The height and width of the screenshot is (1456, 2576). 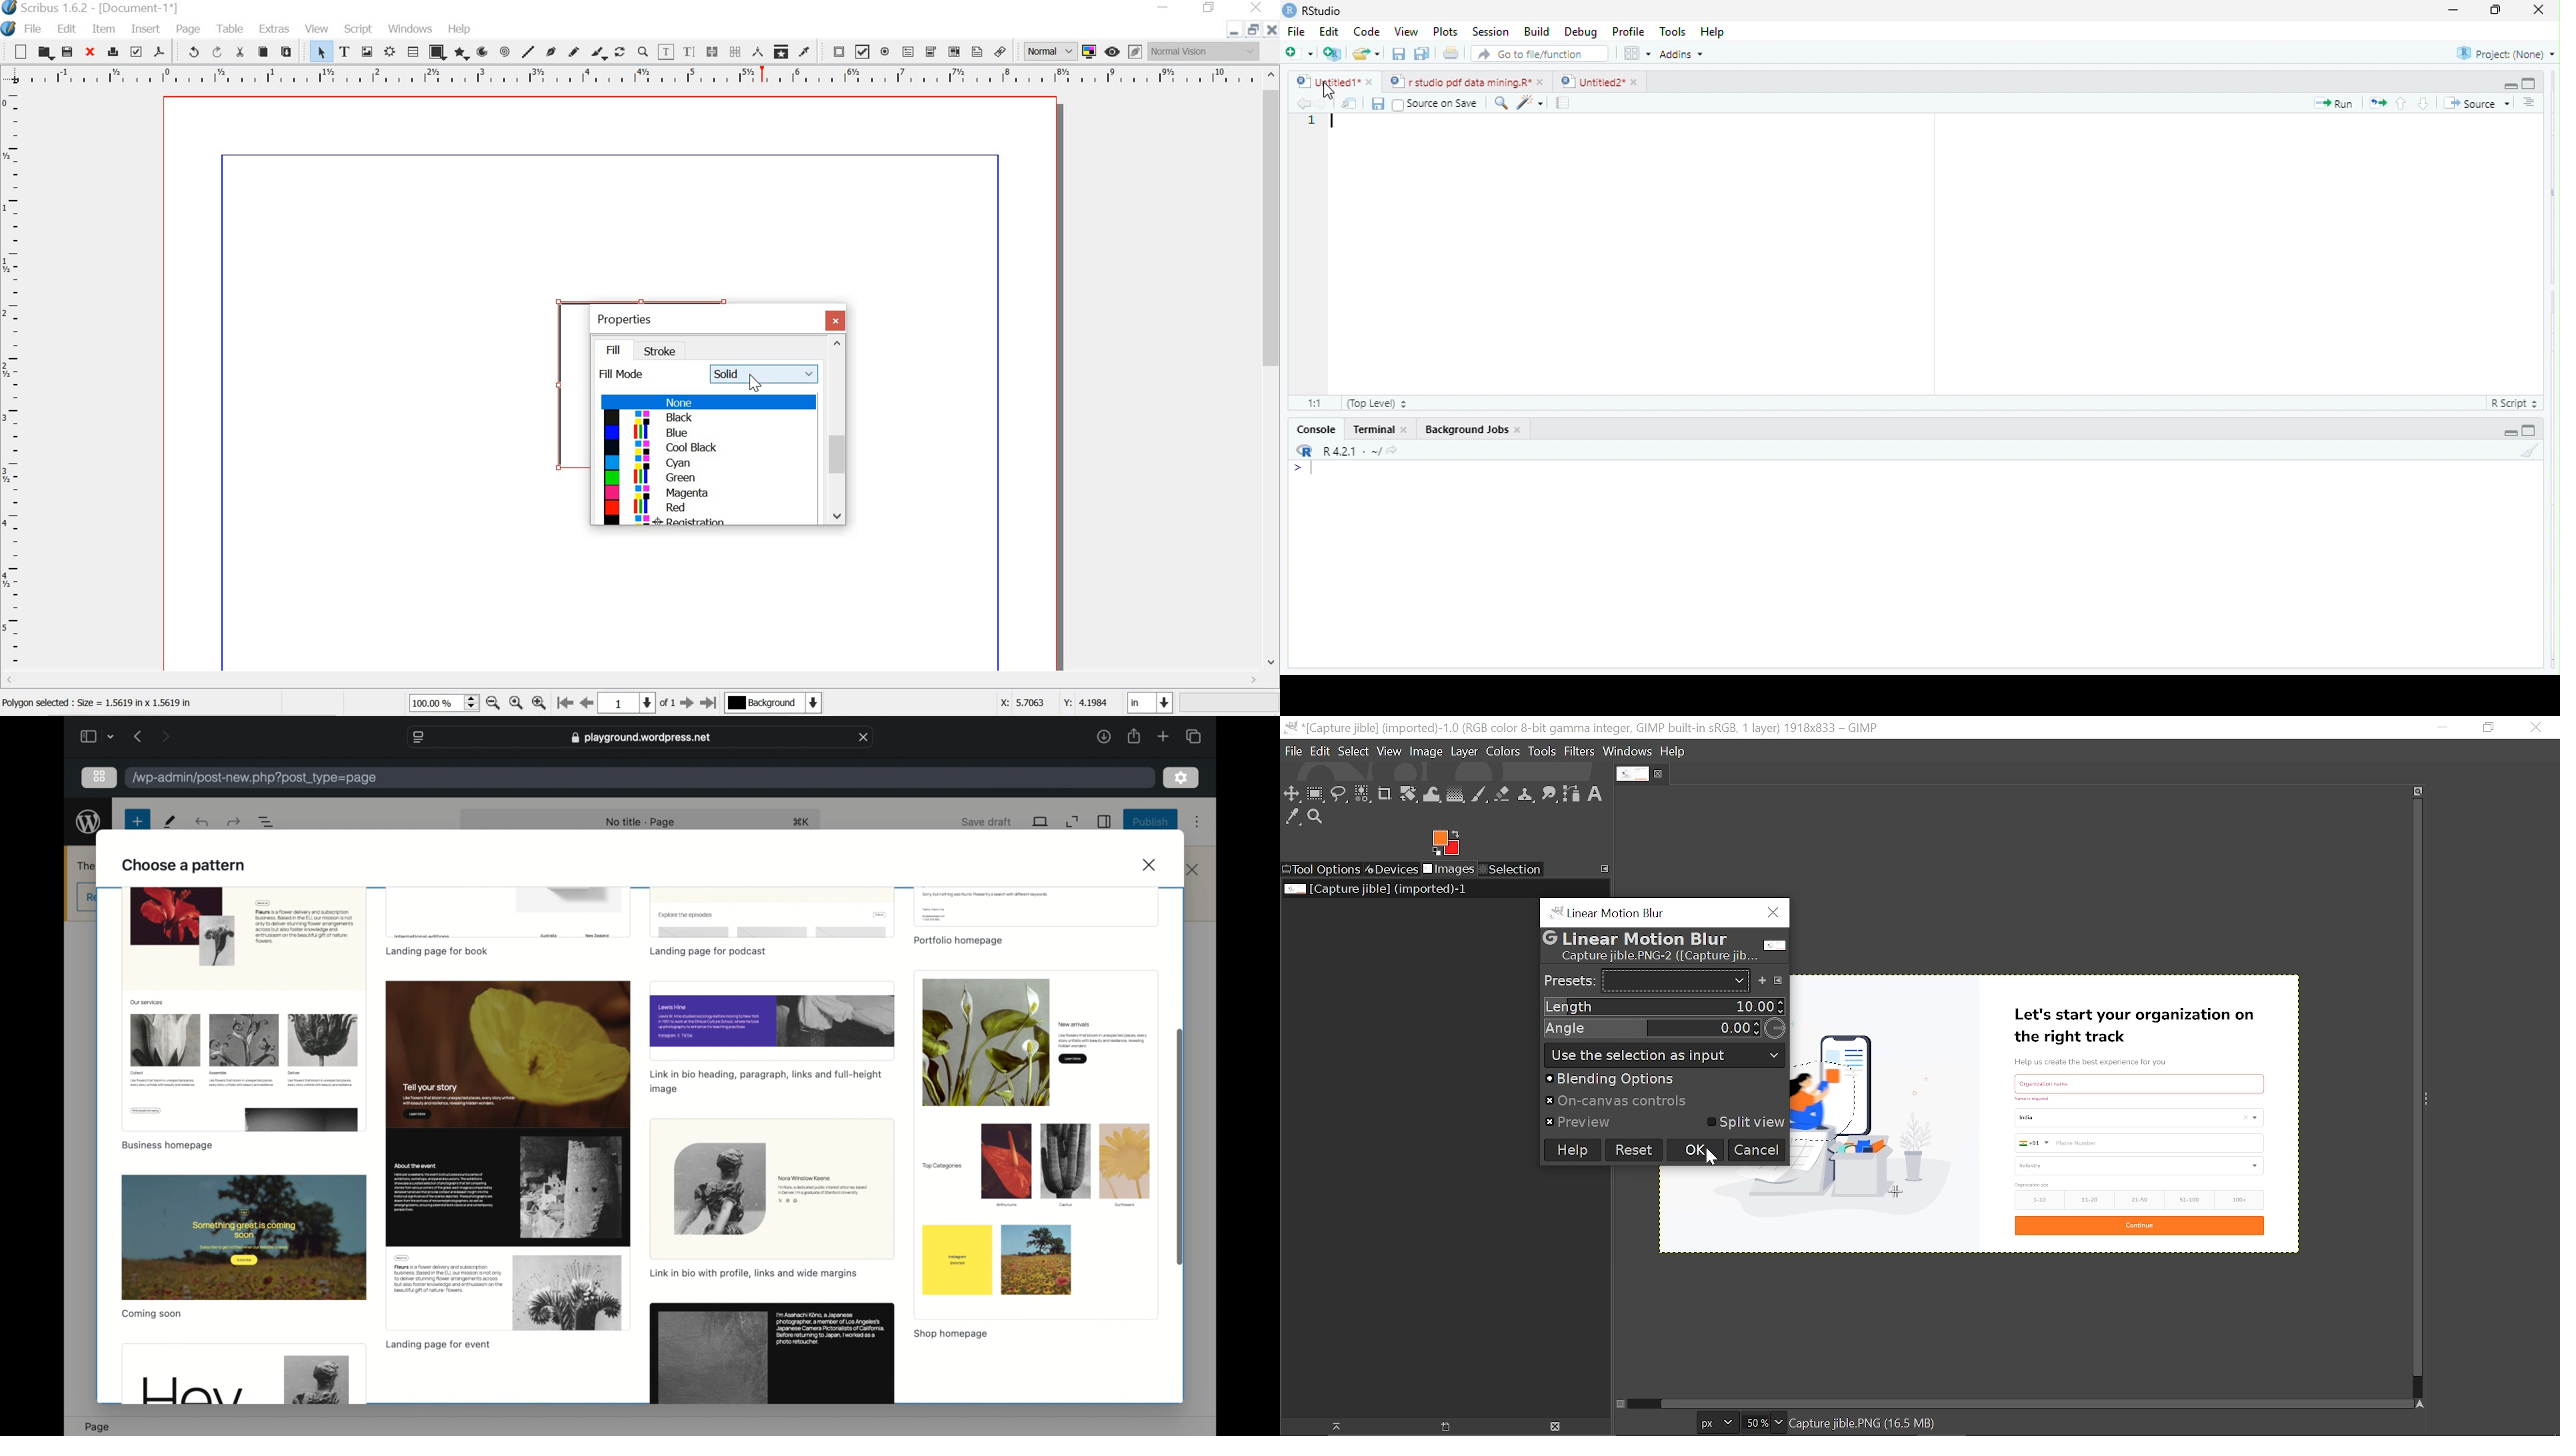 I want to click on arc, so click(x=483, y=51).